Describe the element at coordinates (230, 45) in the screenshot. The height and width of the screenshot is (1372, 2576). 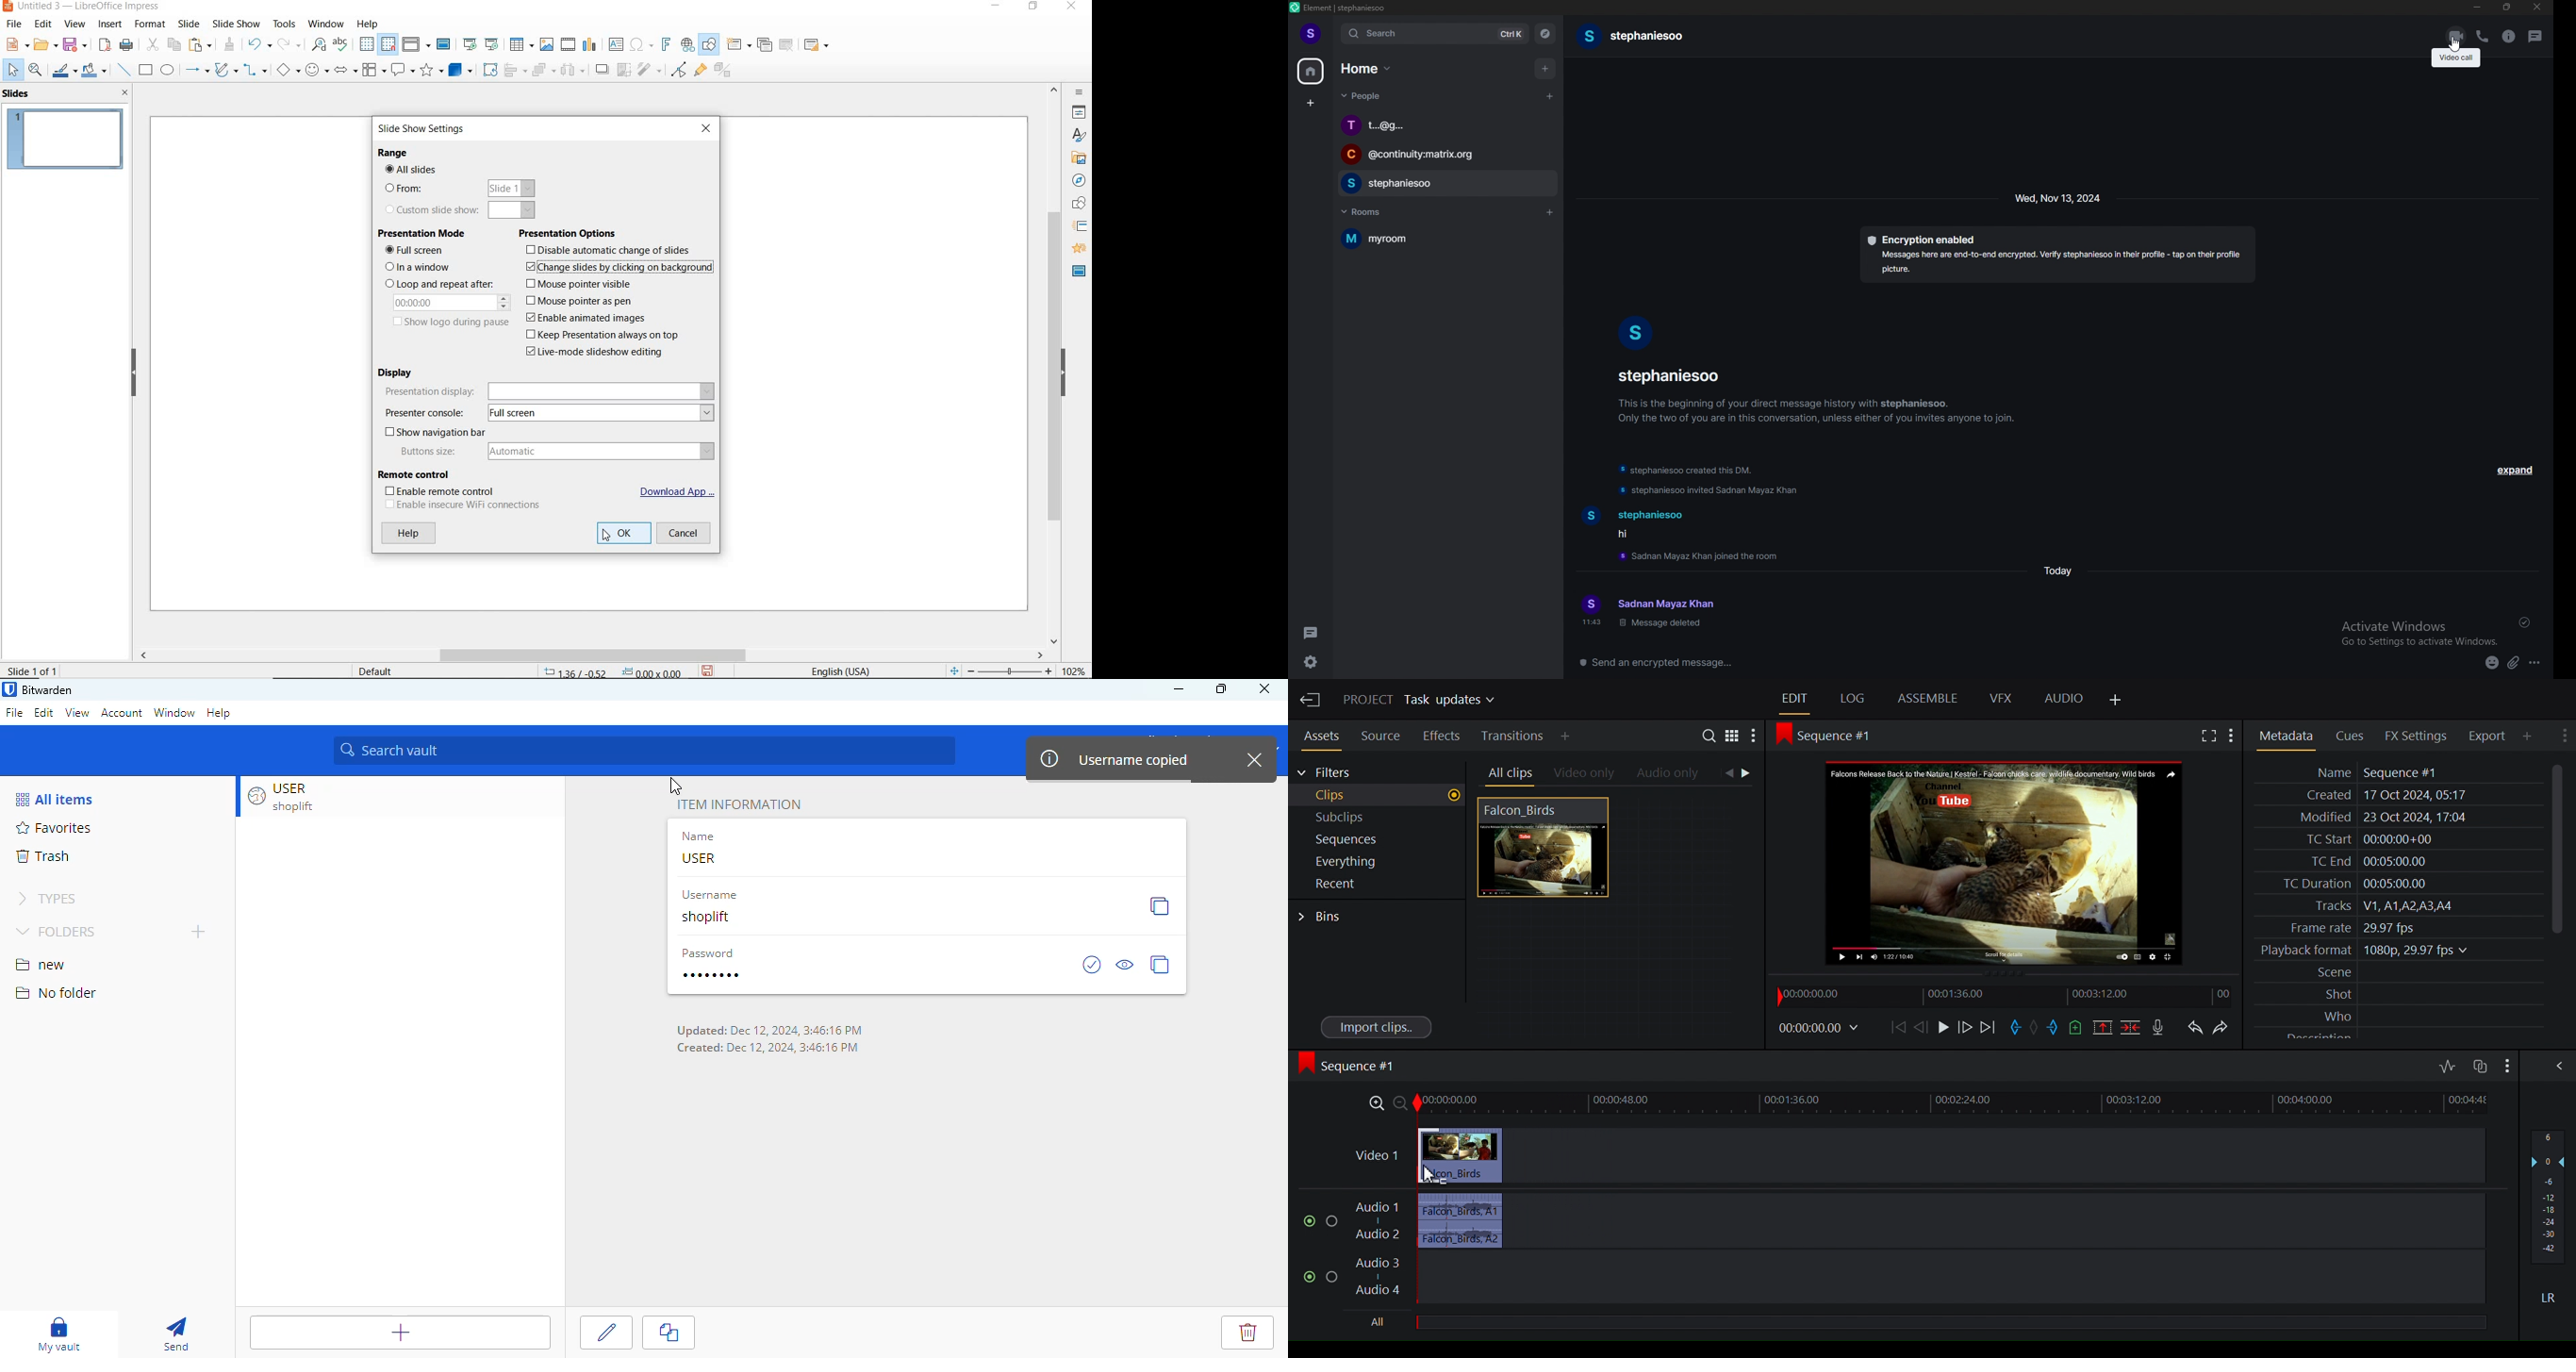
I see `CLONE FORMATTING` at that location.